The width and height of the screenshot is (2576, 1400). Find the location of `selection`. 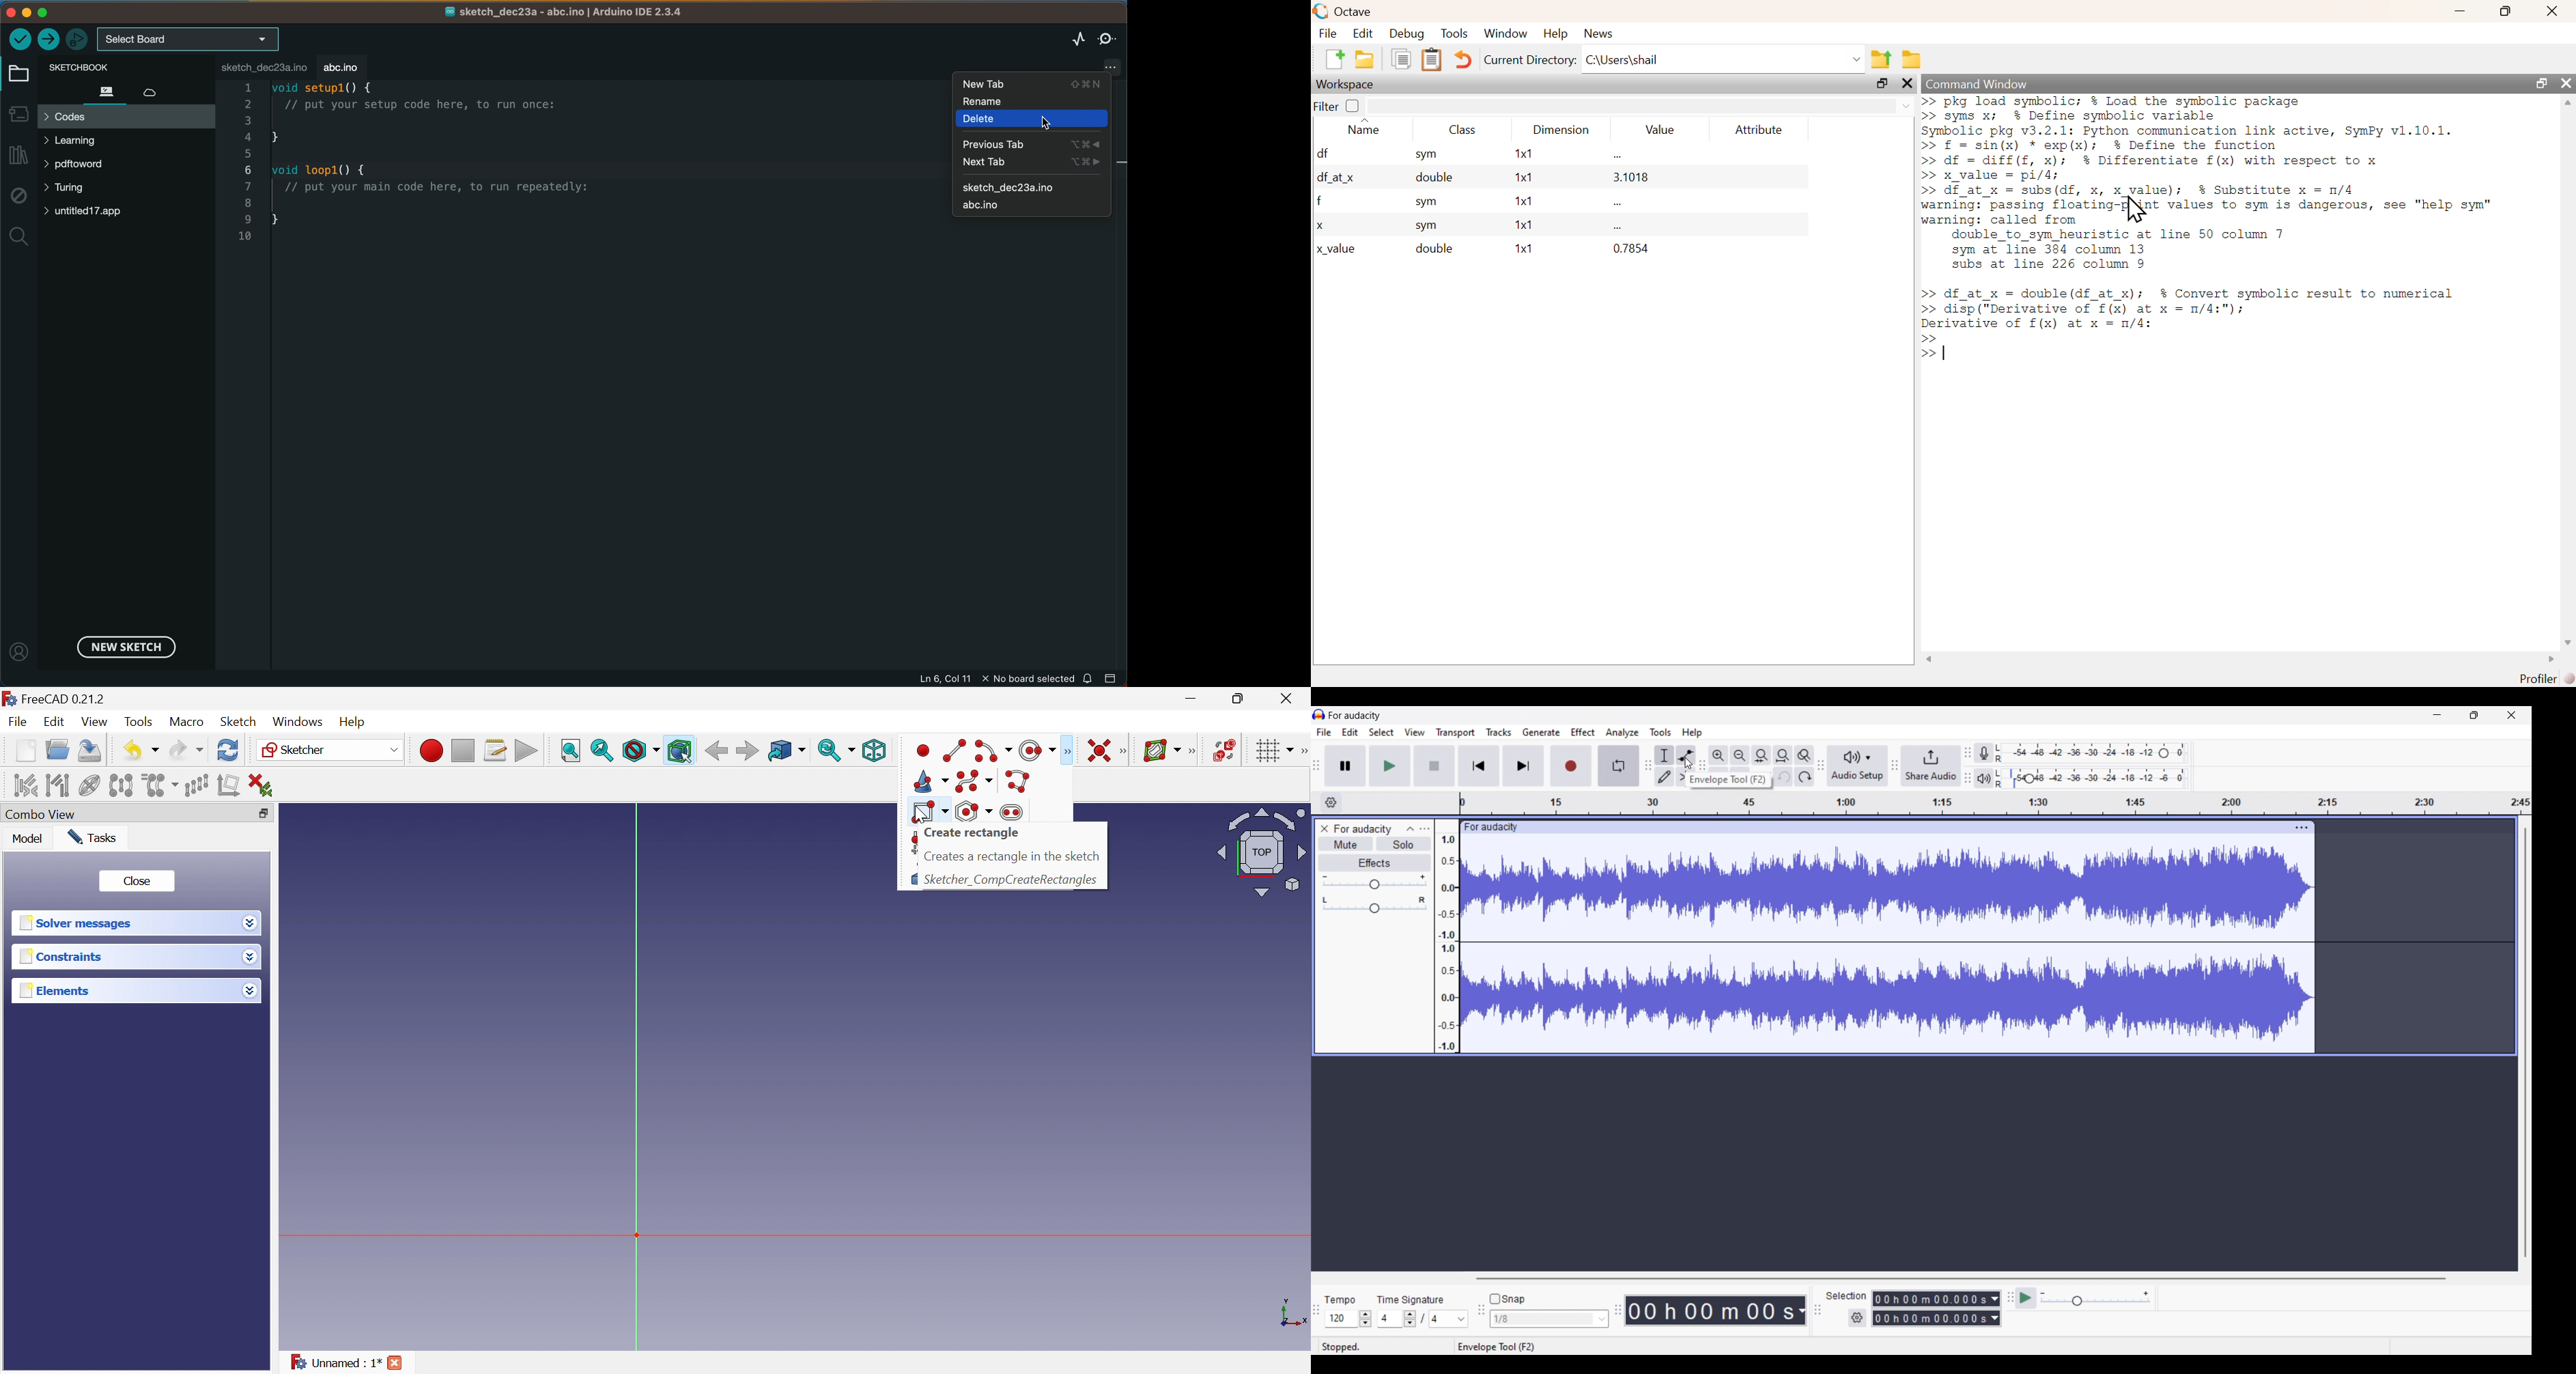

selection is located at coordinates (1846, 1295).